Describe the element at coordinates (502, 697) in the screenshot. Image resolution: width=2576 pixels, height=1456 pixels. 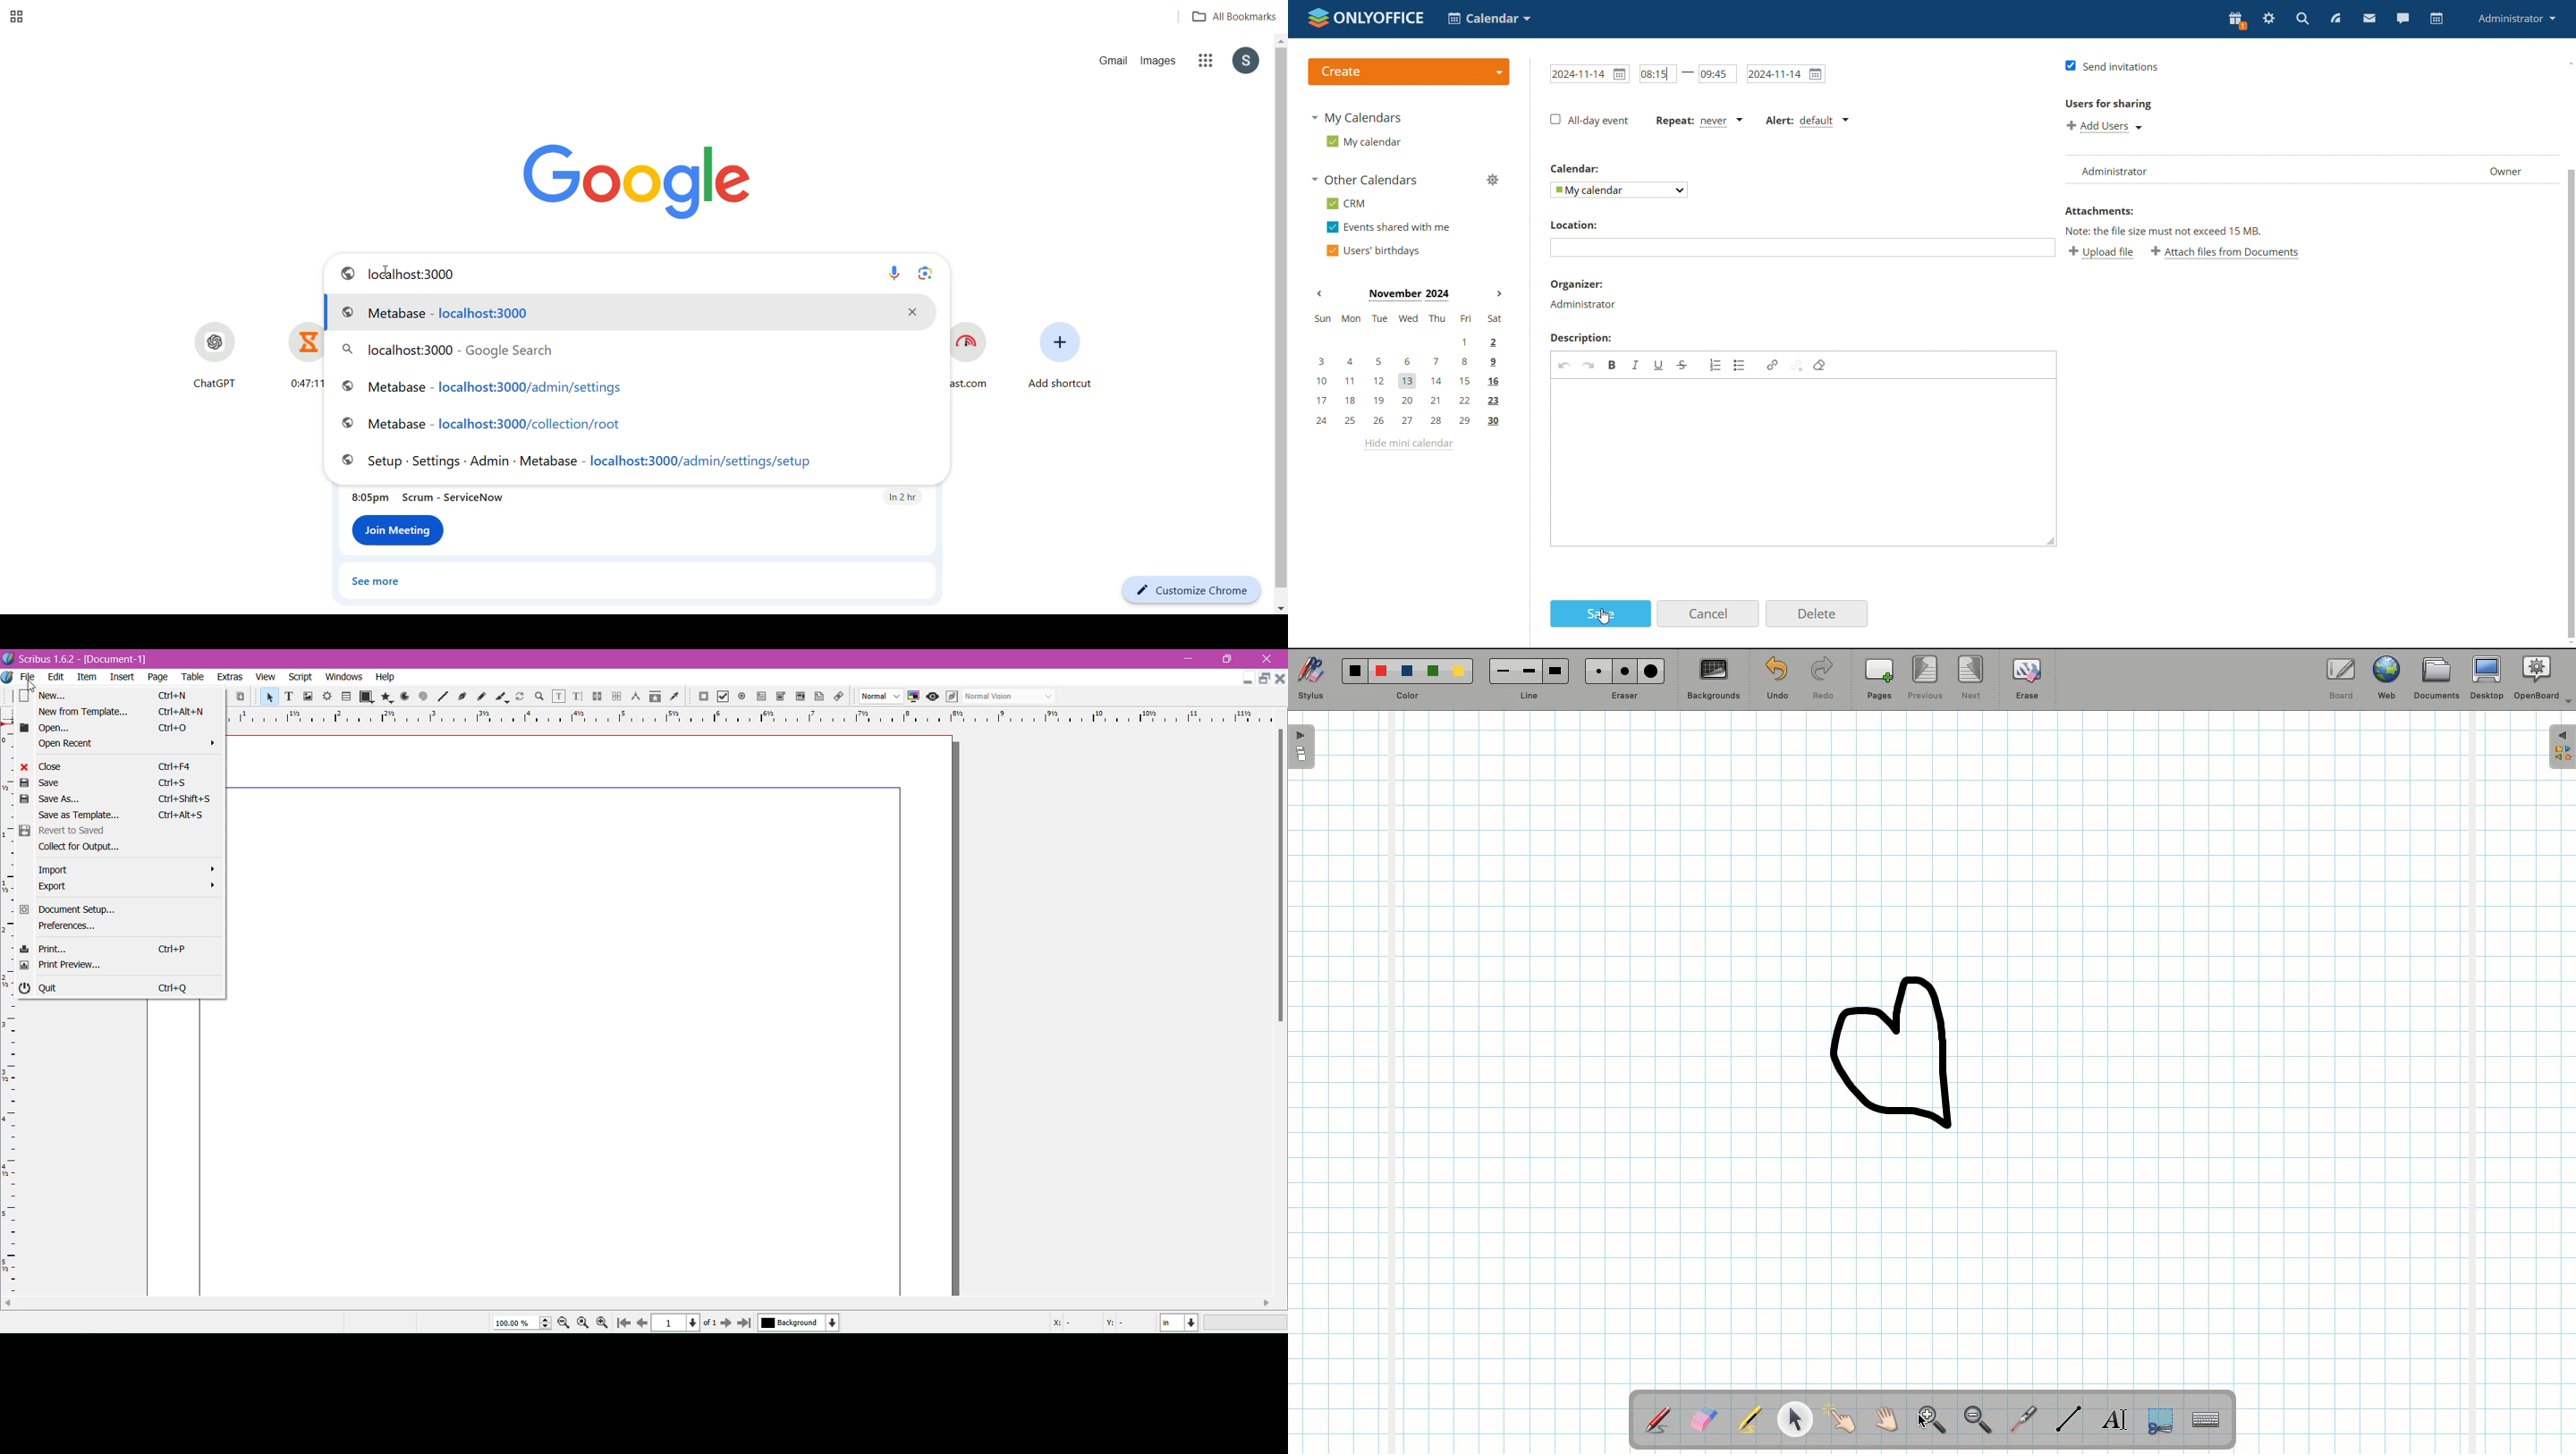
I see `Calligraphic Line` at that location.